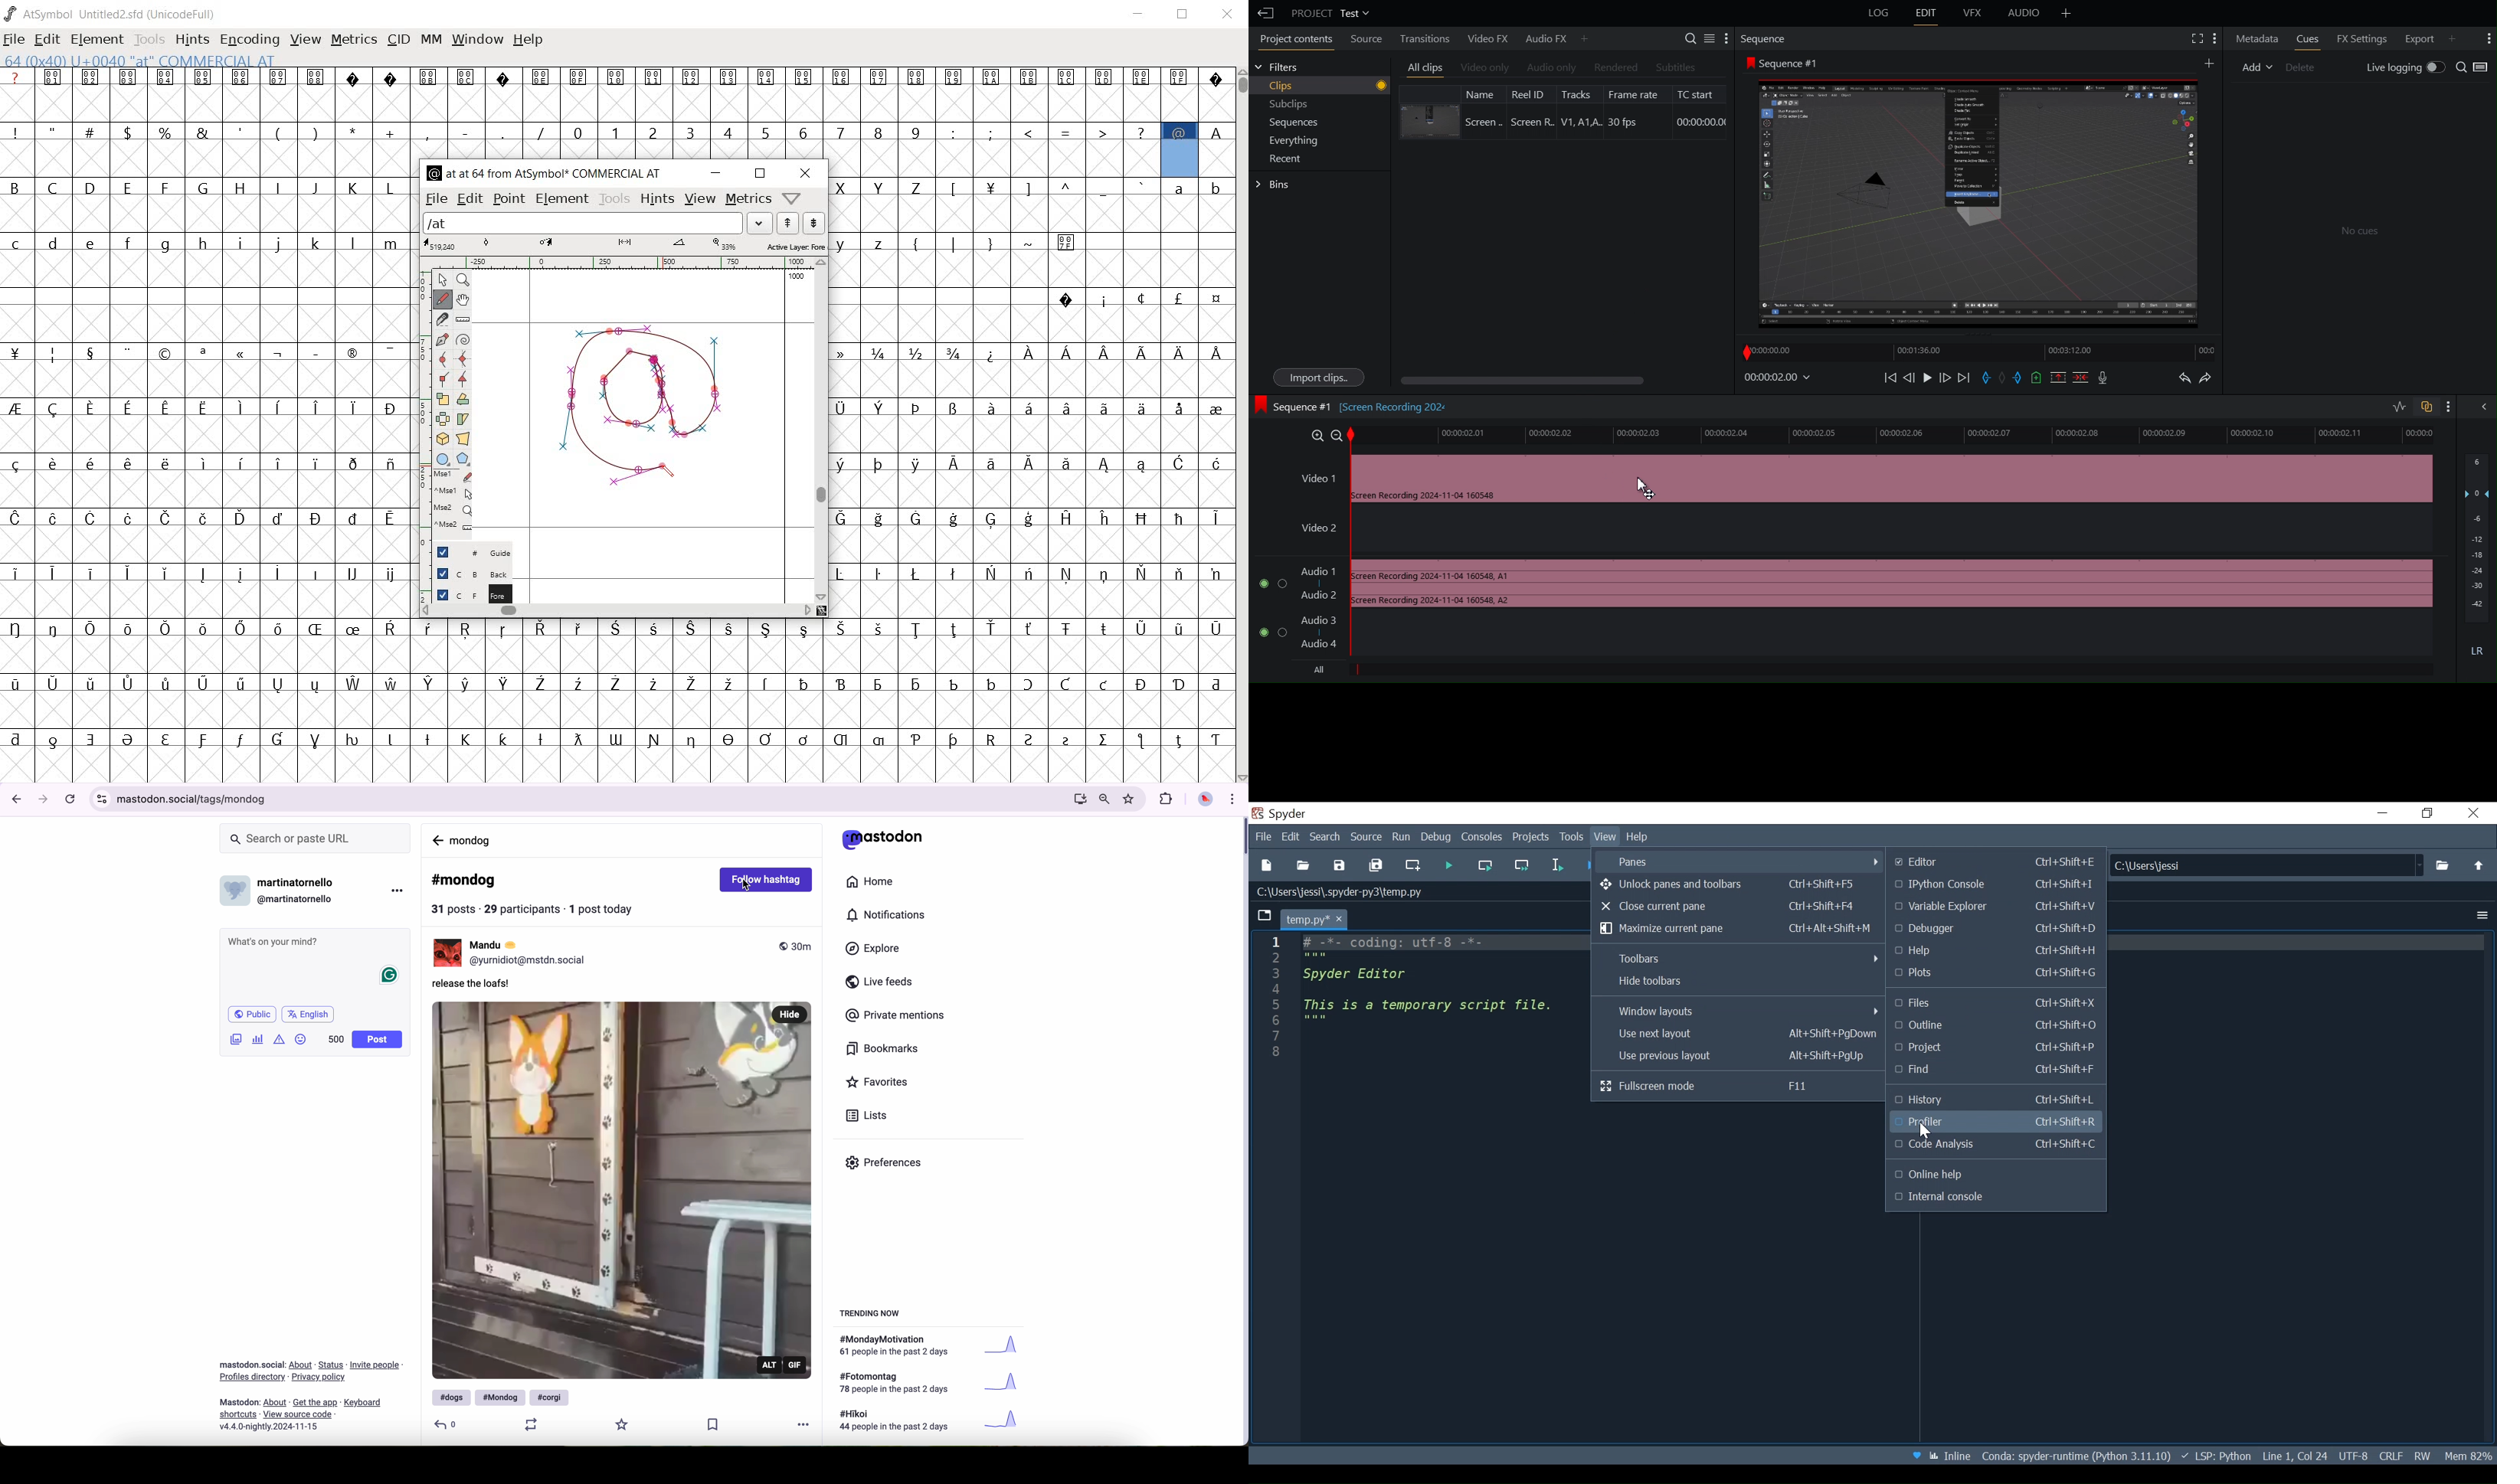  Describe the element at coordinates (1995, 863) in the screenshot. I see `Editor` at that location.